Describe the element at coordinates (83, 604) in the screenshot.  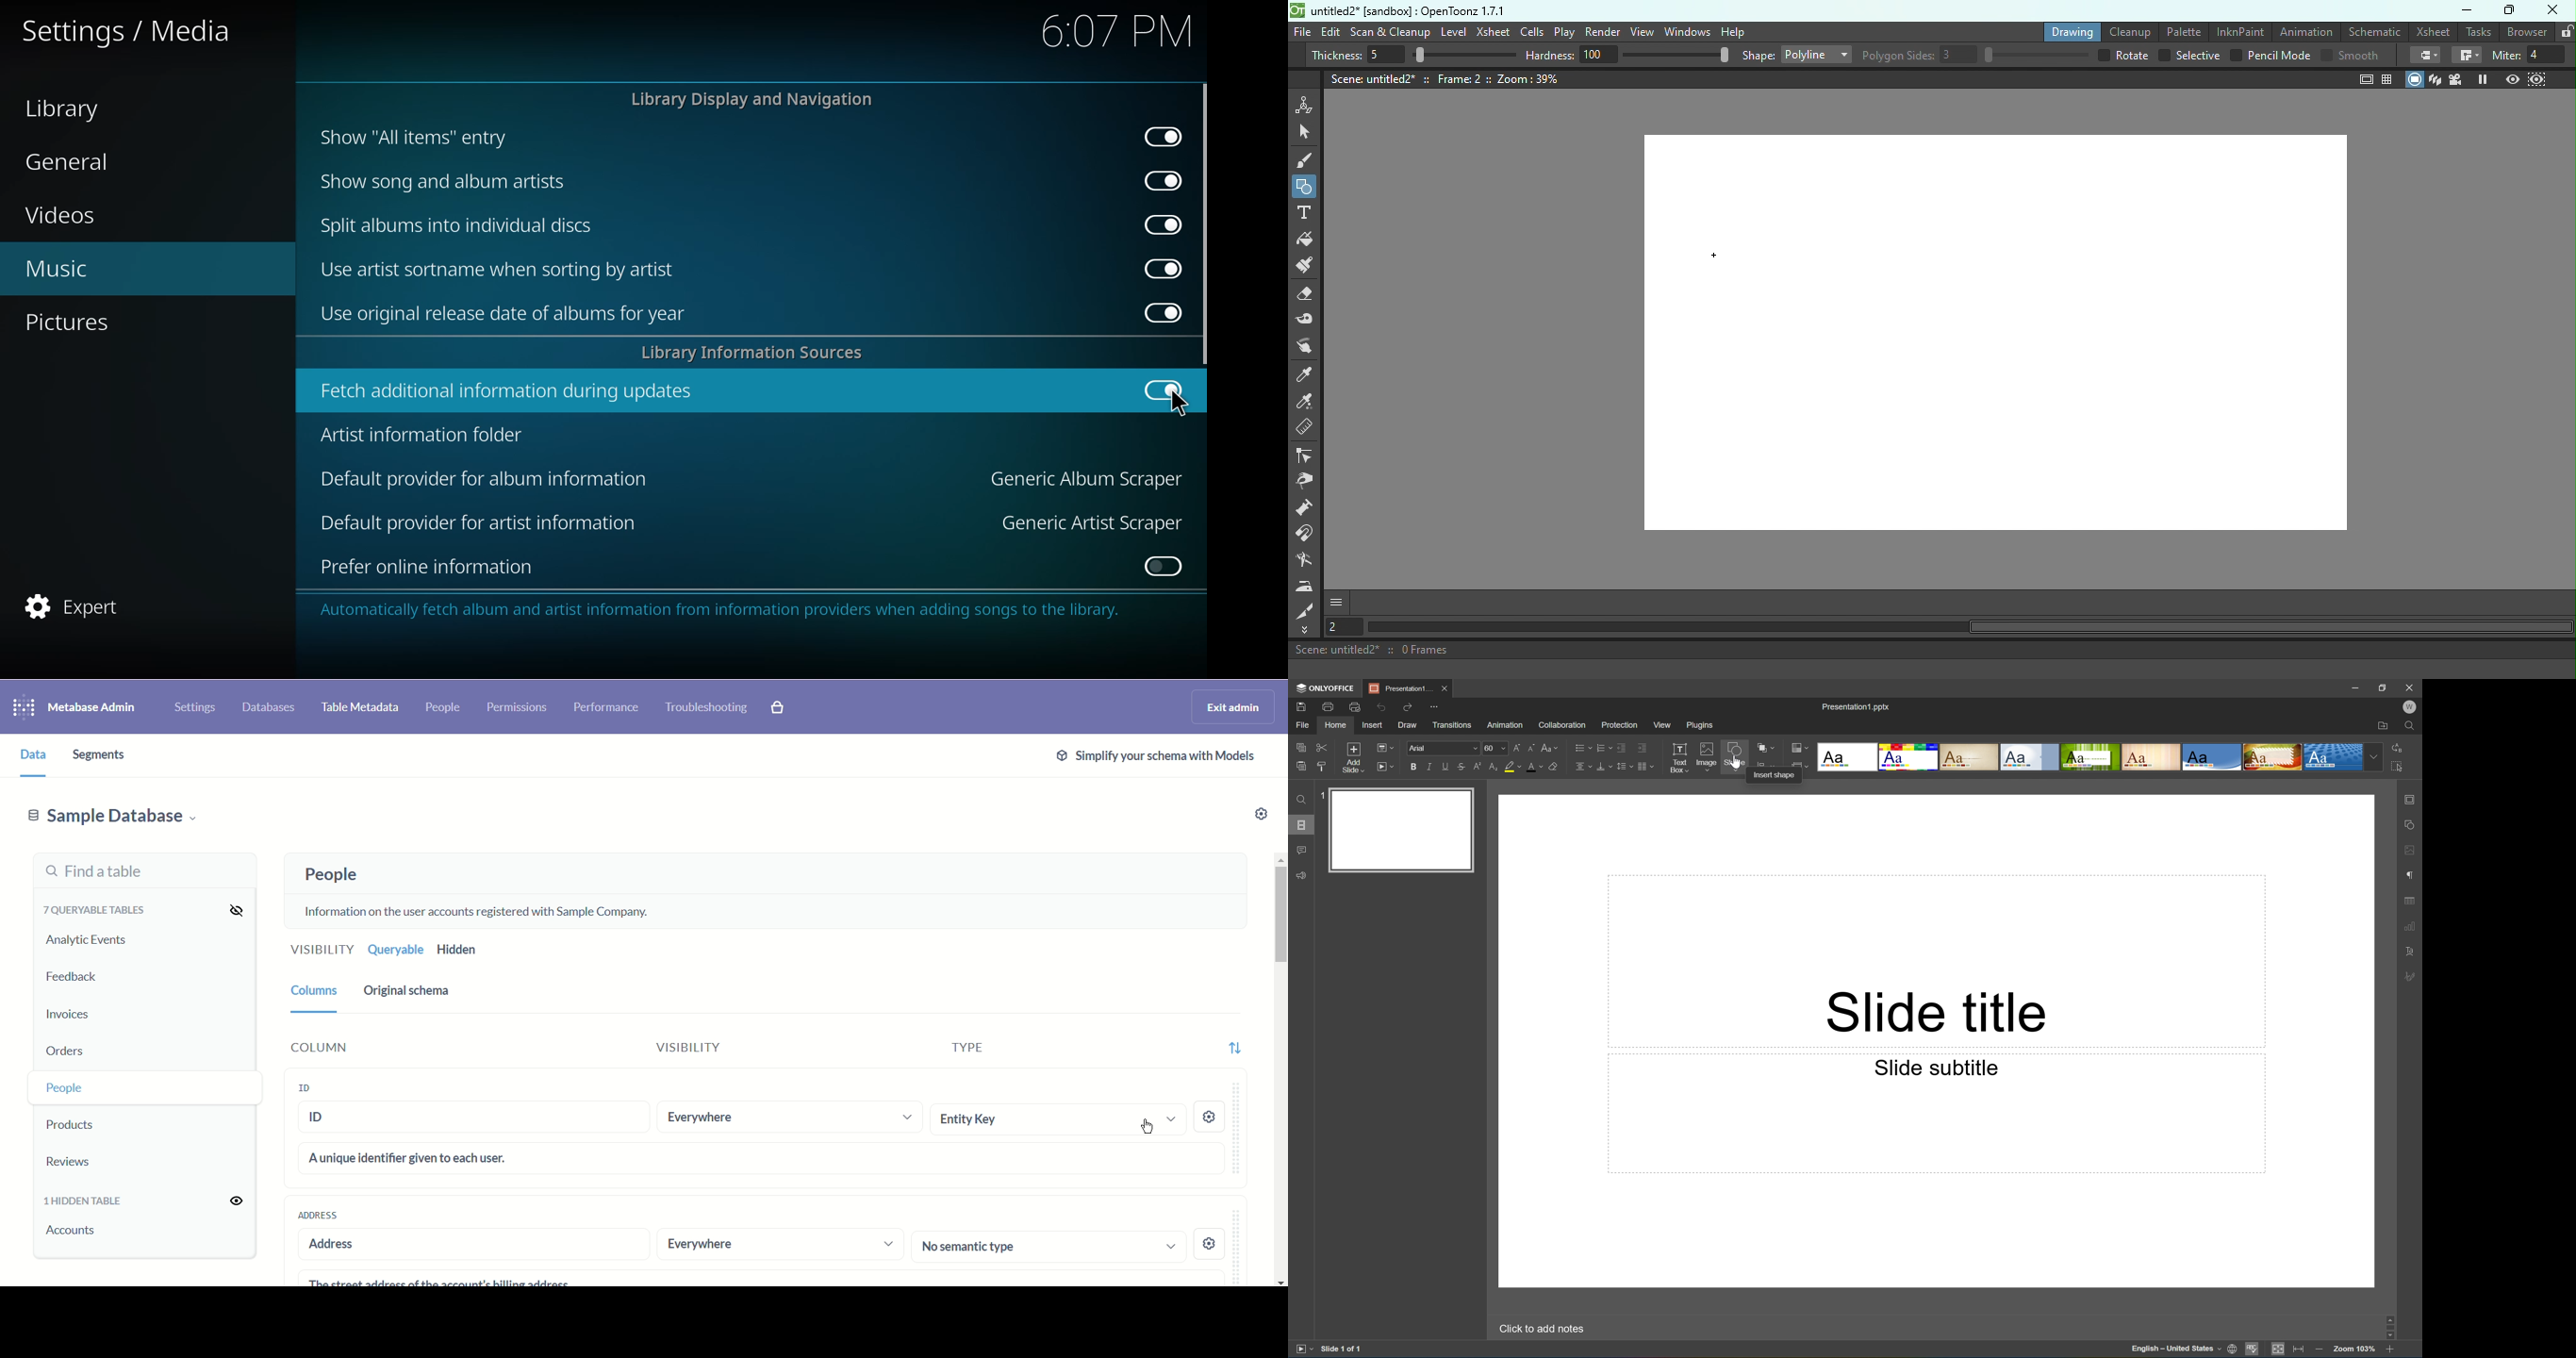
I see `expert` at that location.